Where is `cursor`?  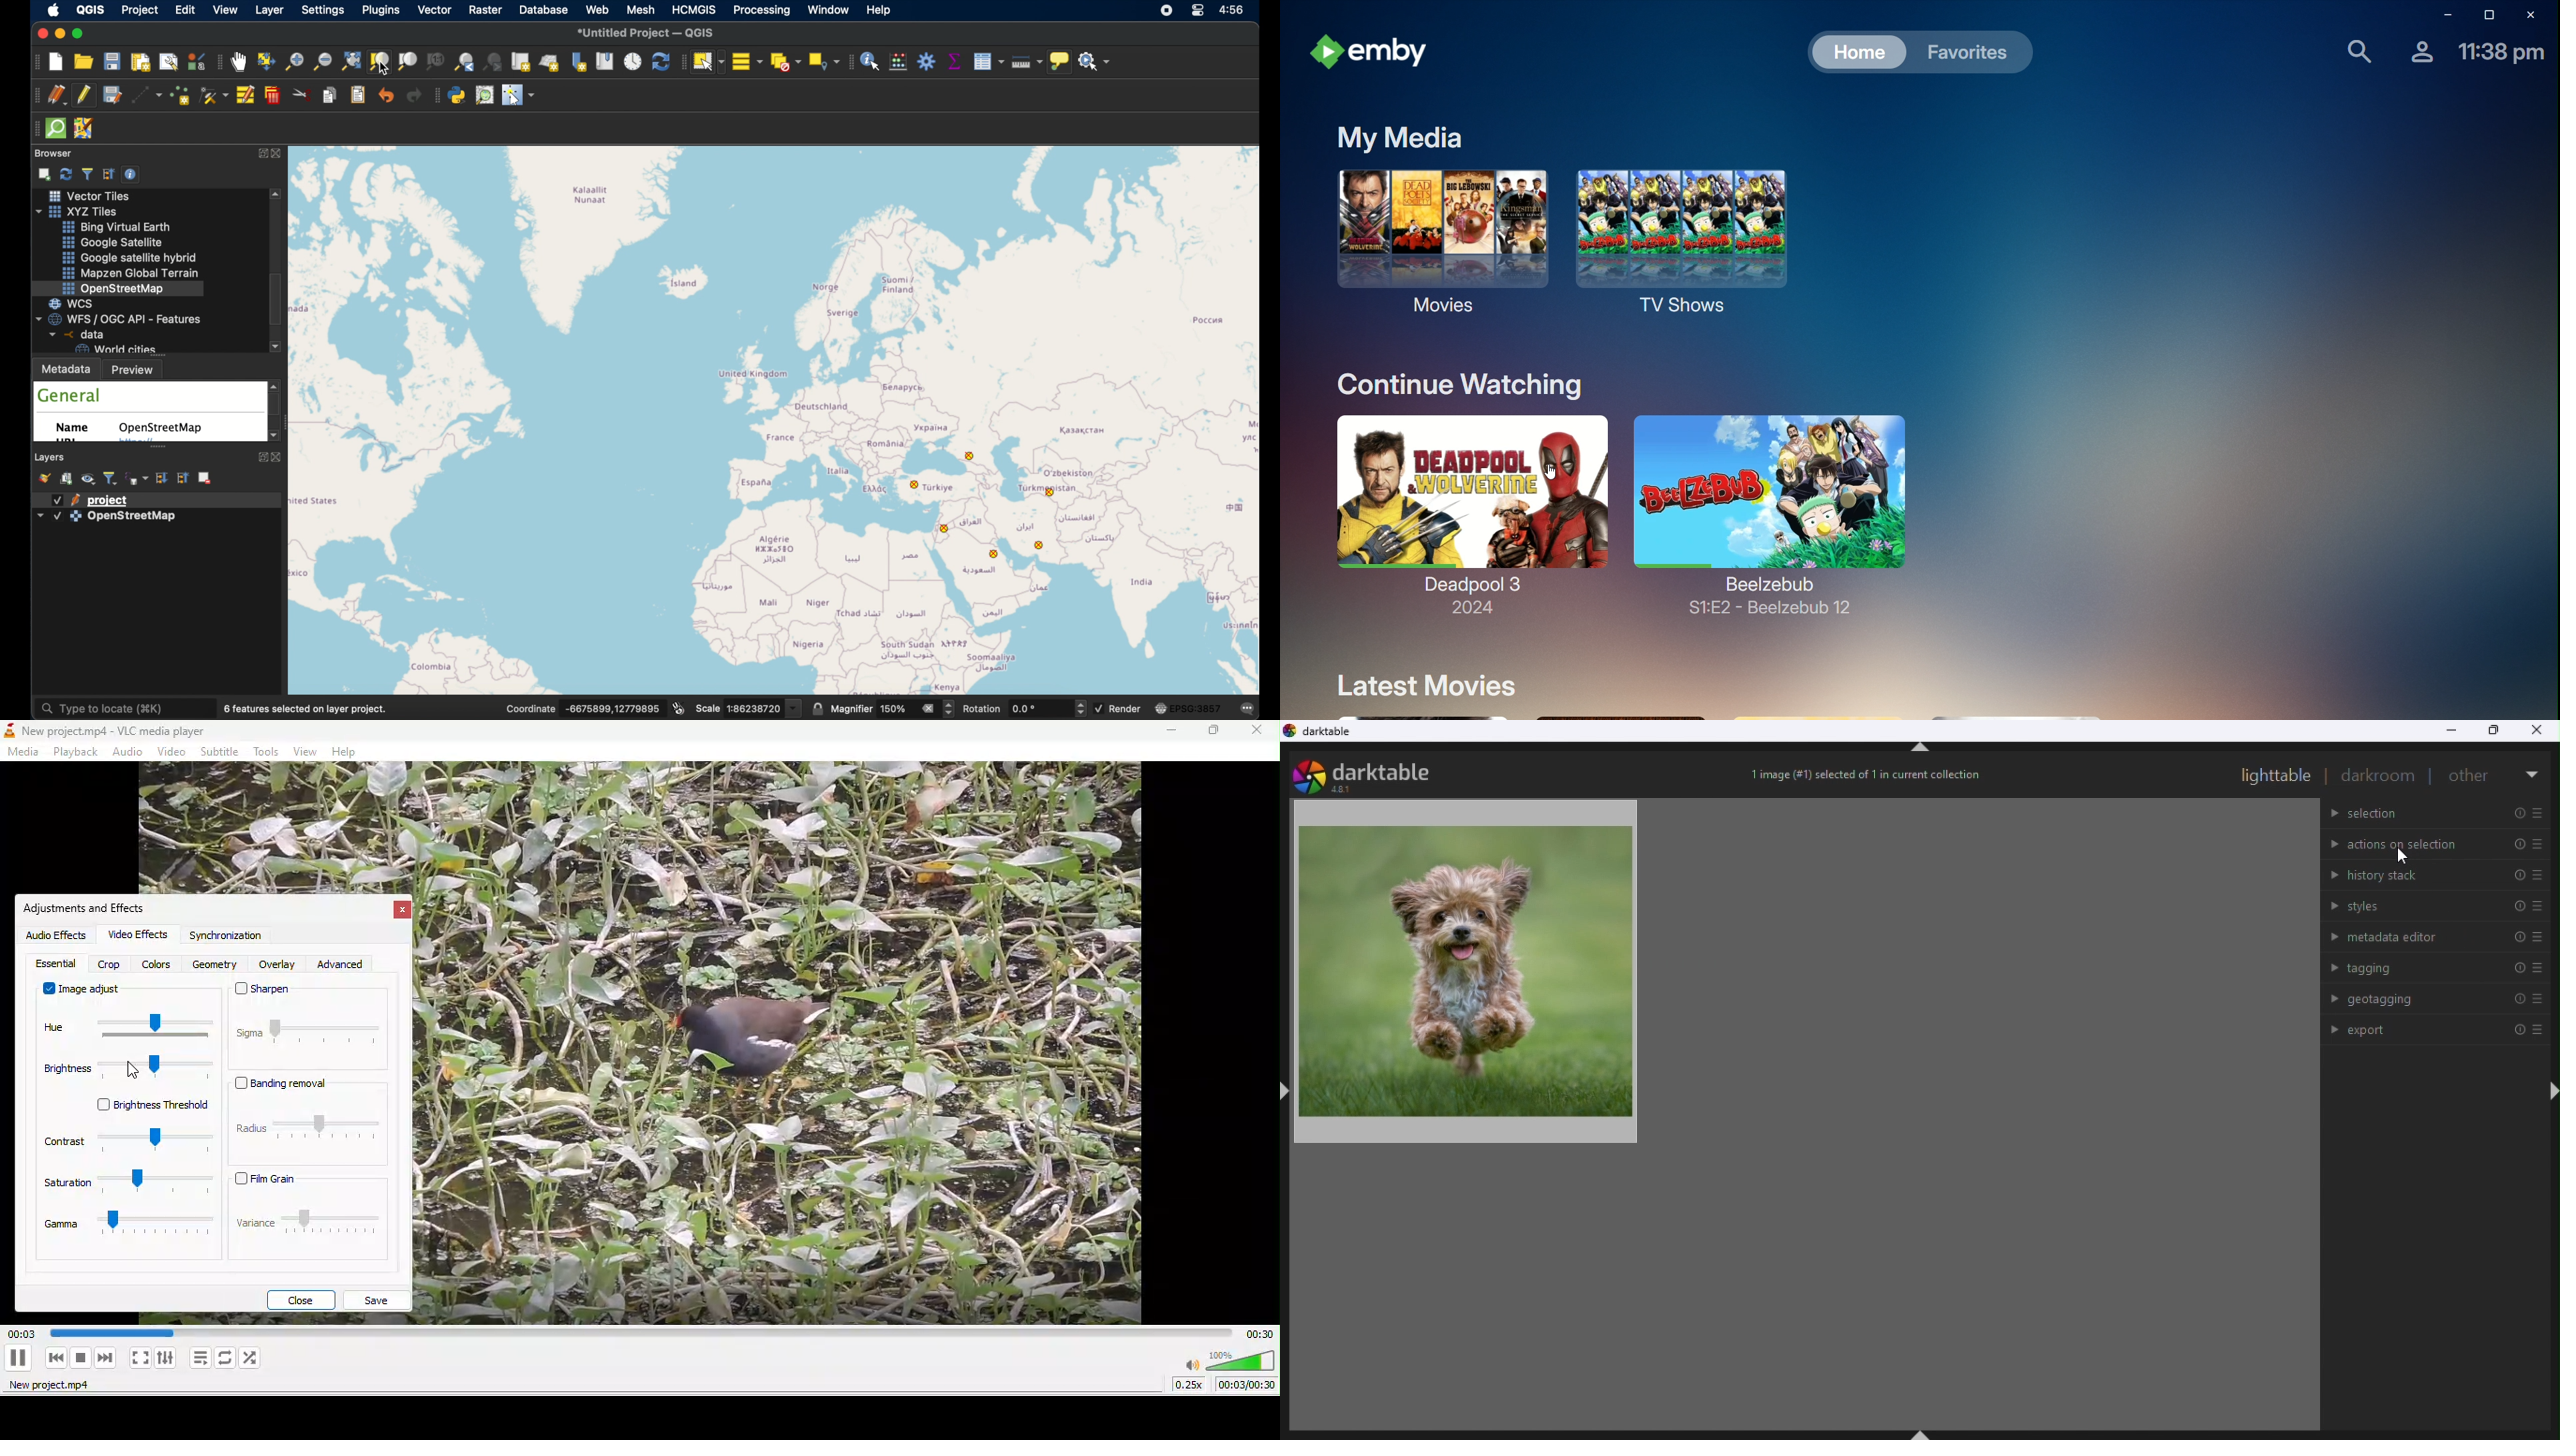
cursor is located at coordinates (2396, 858).